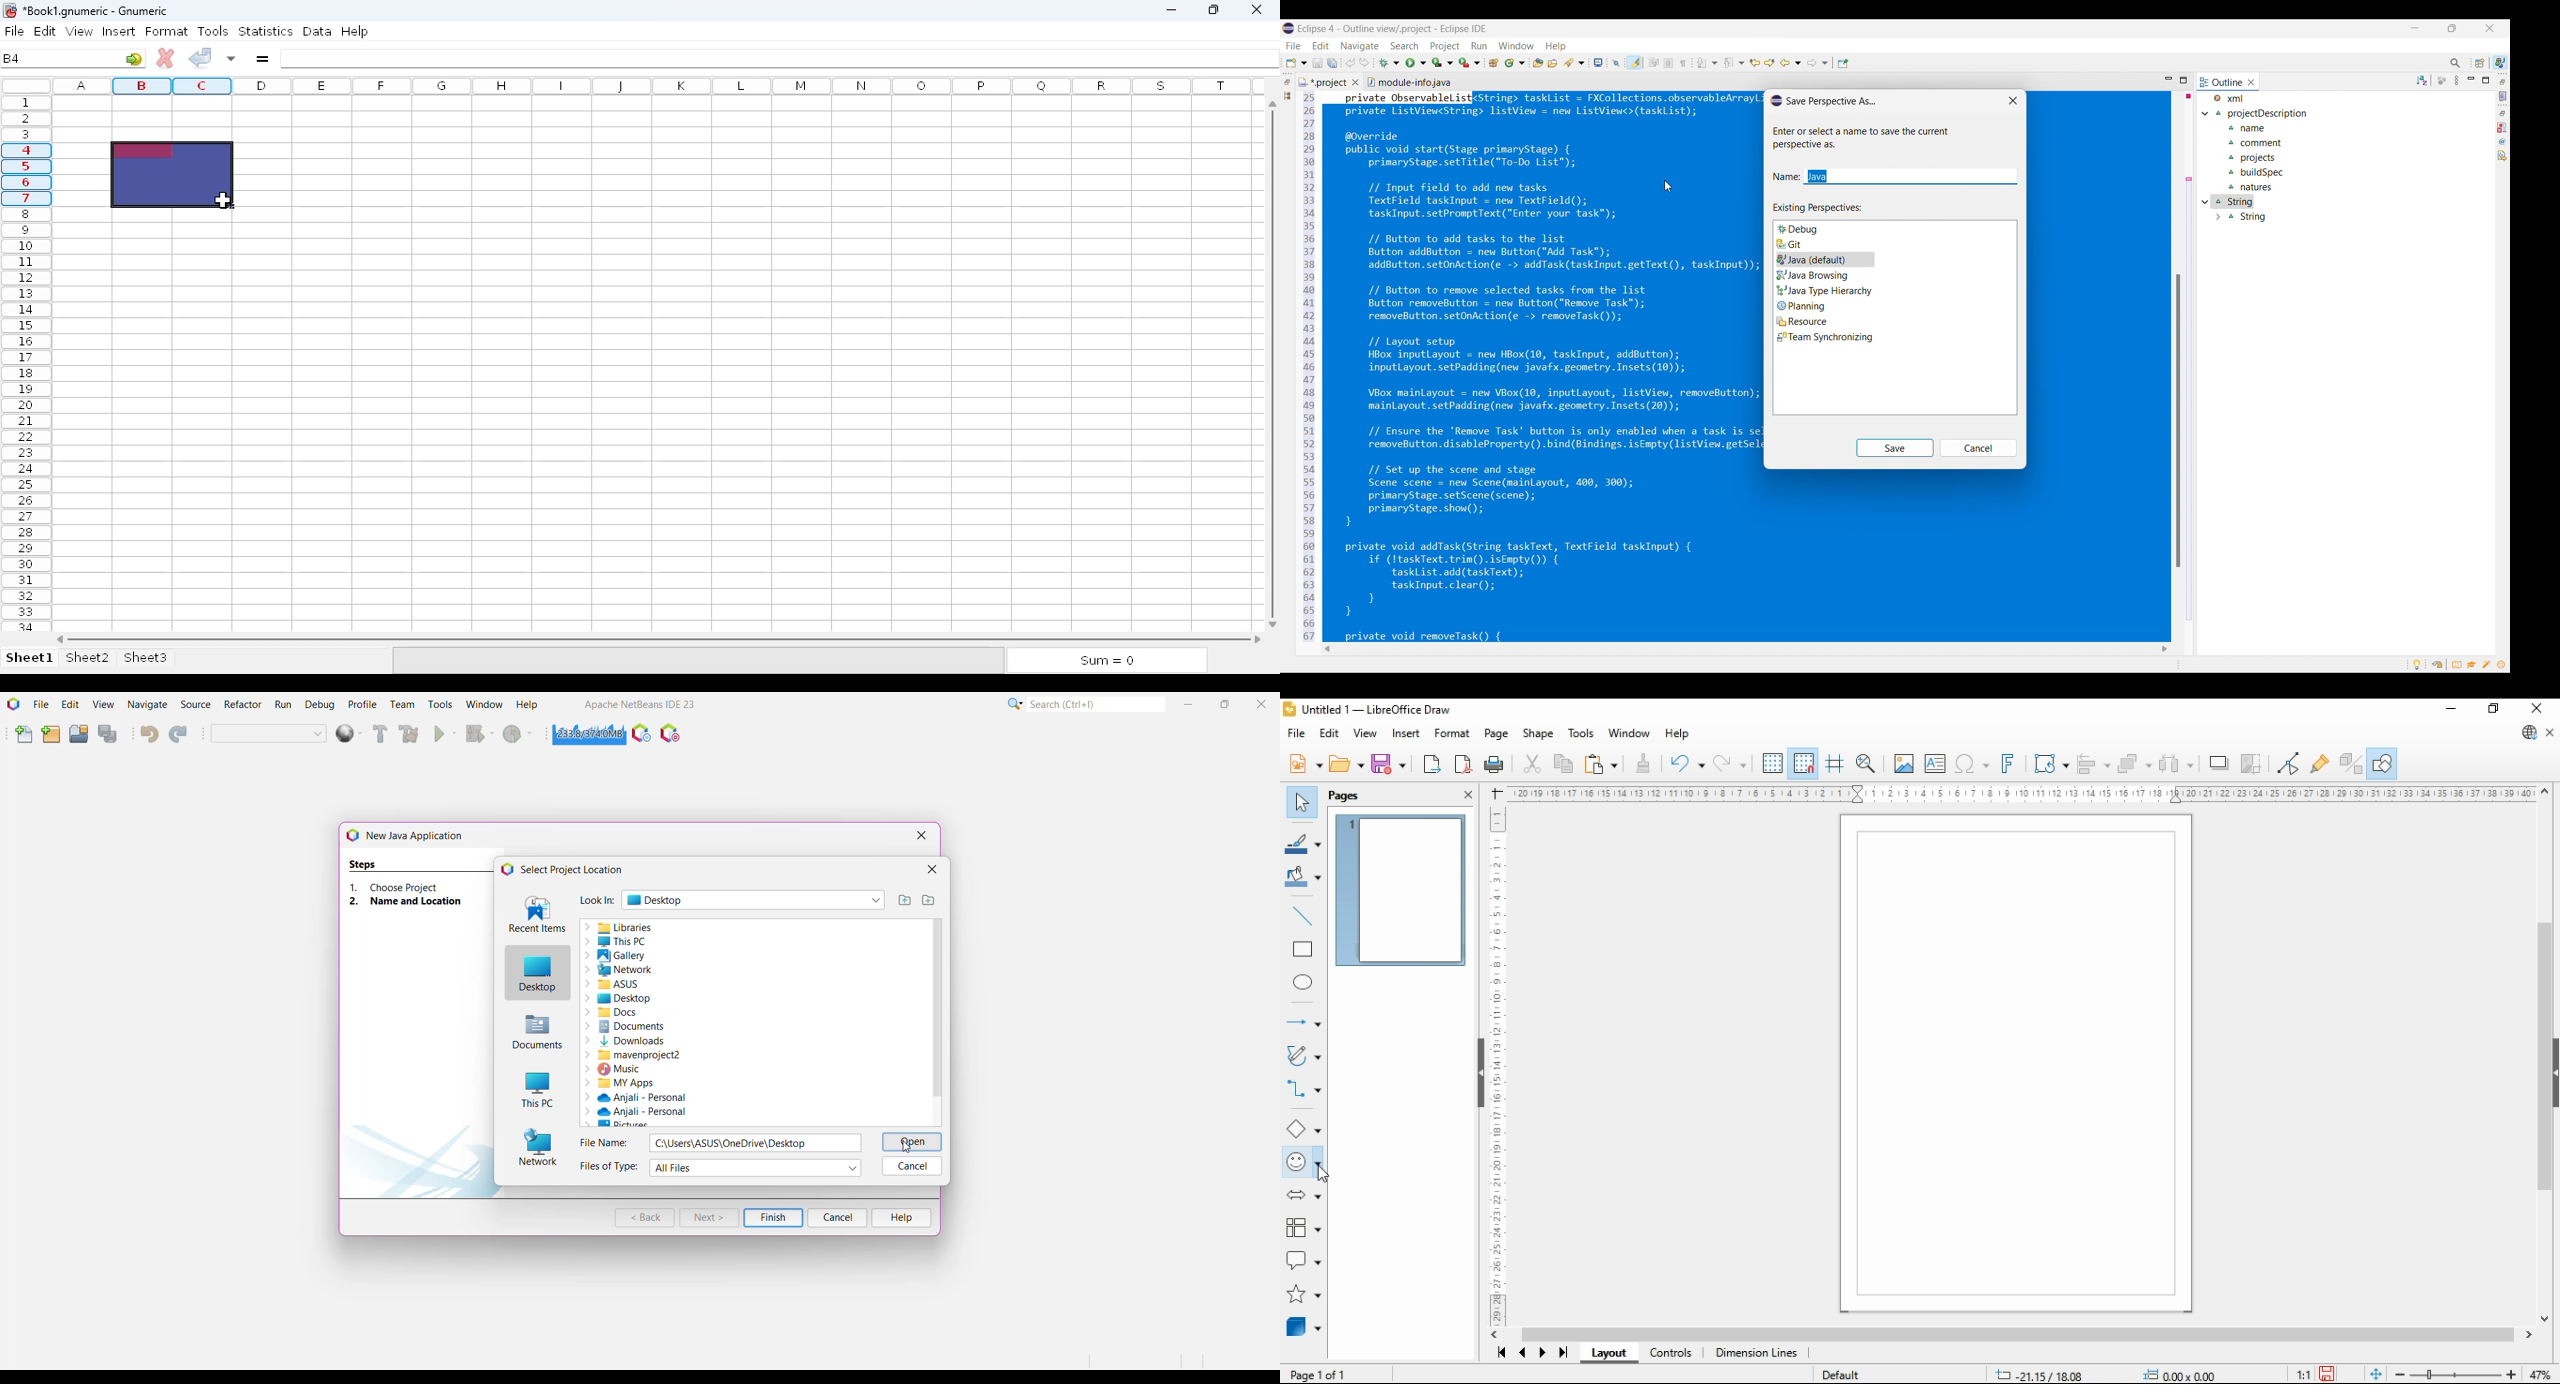 This screenshot has width=2576, height=1400. Describe the element at coordinates (2102, 1374) in the screenshot. I see `status` at that location.